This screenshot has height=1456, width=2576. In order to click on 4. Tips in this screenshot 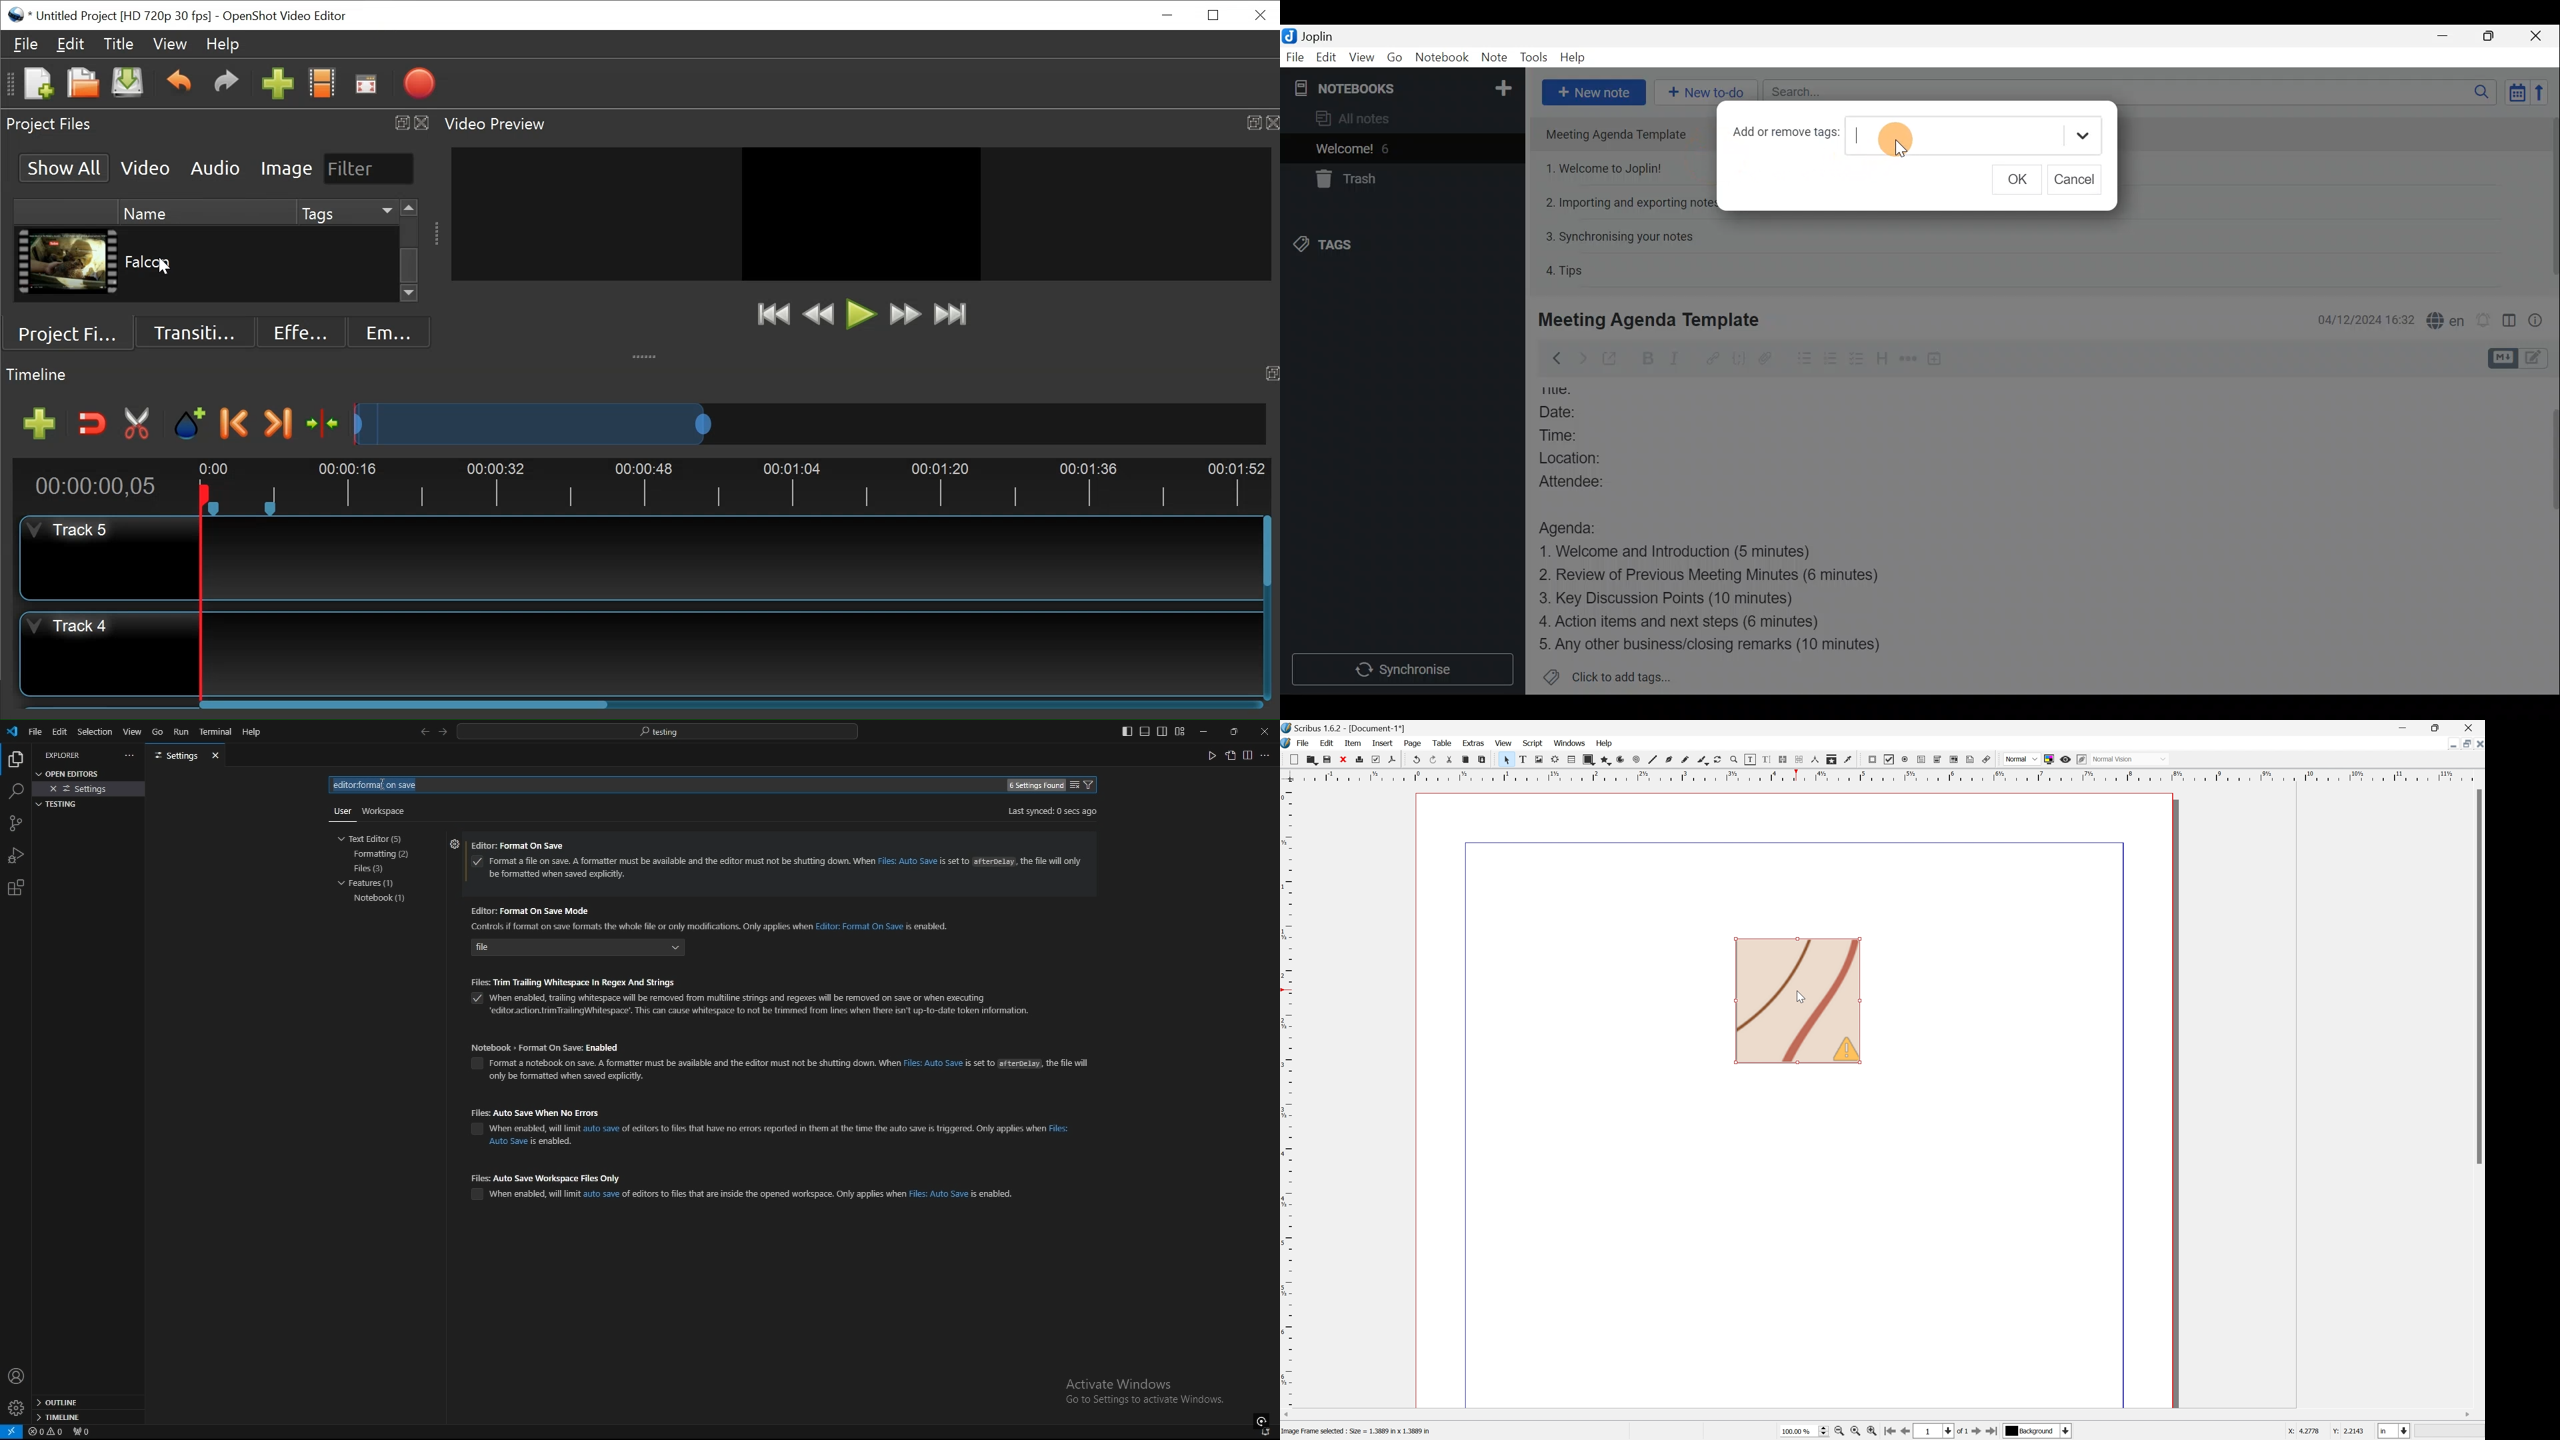, I will do `click(1565, 270)`.